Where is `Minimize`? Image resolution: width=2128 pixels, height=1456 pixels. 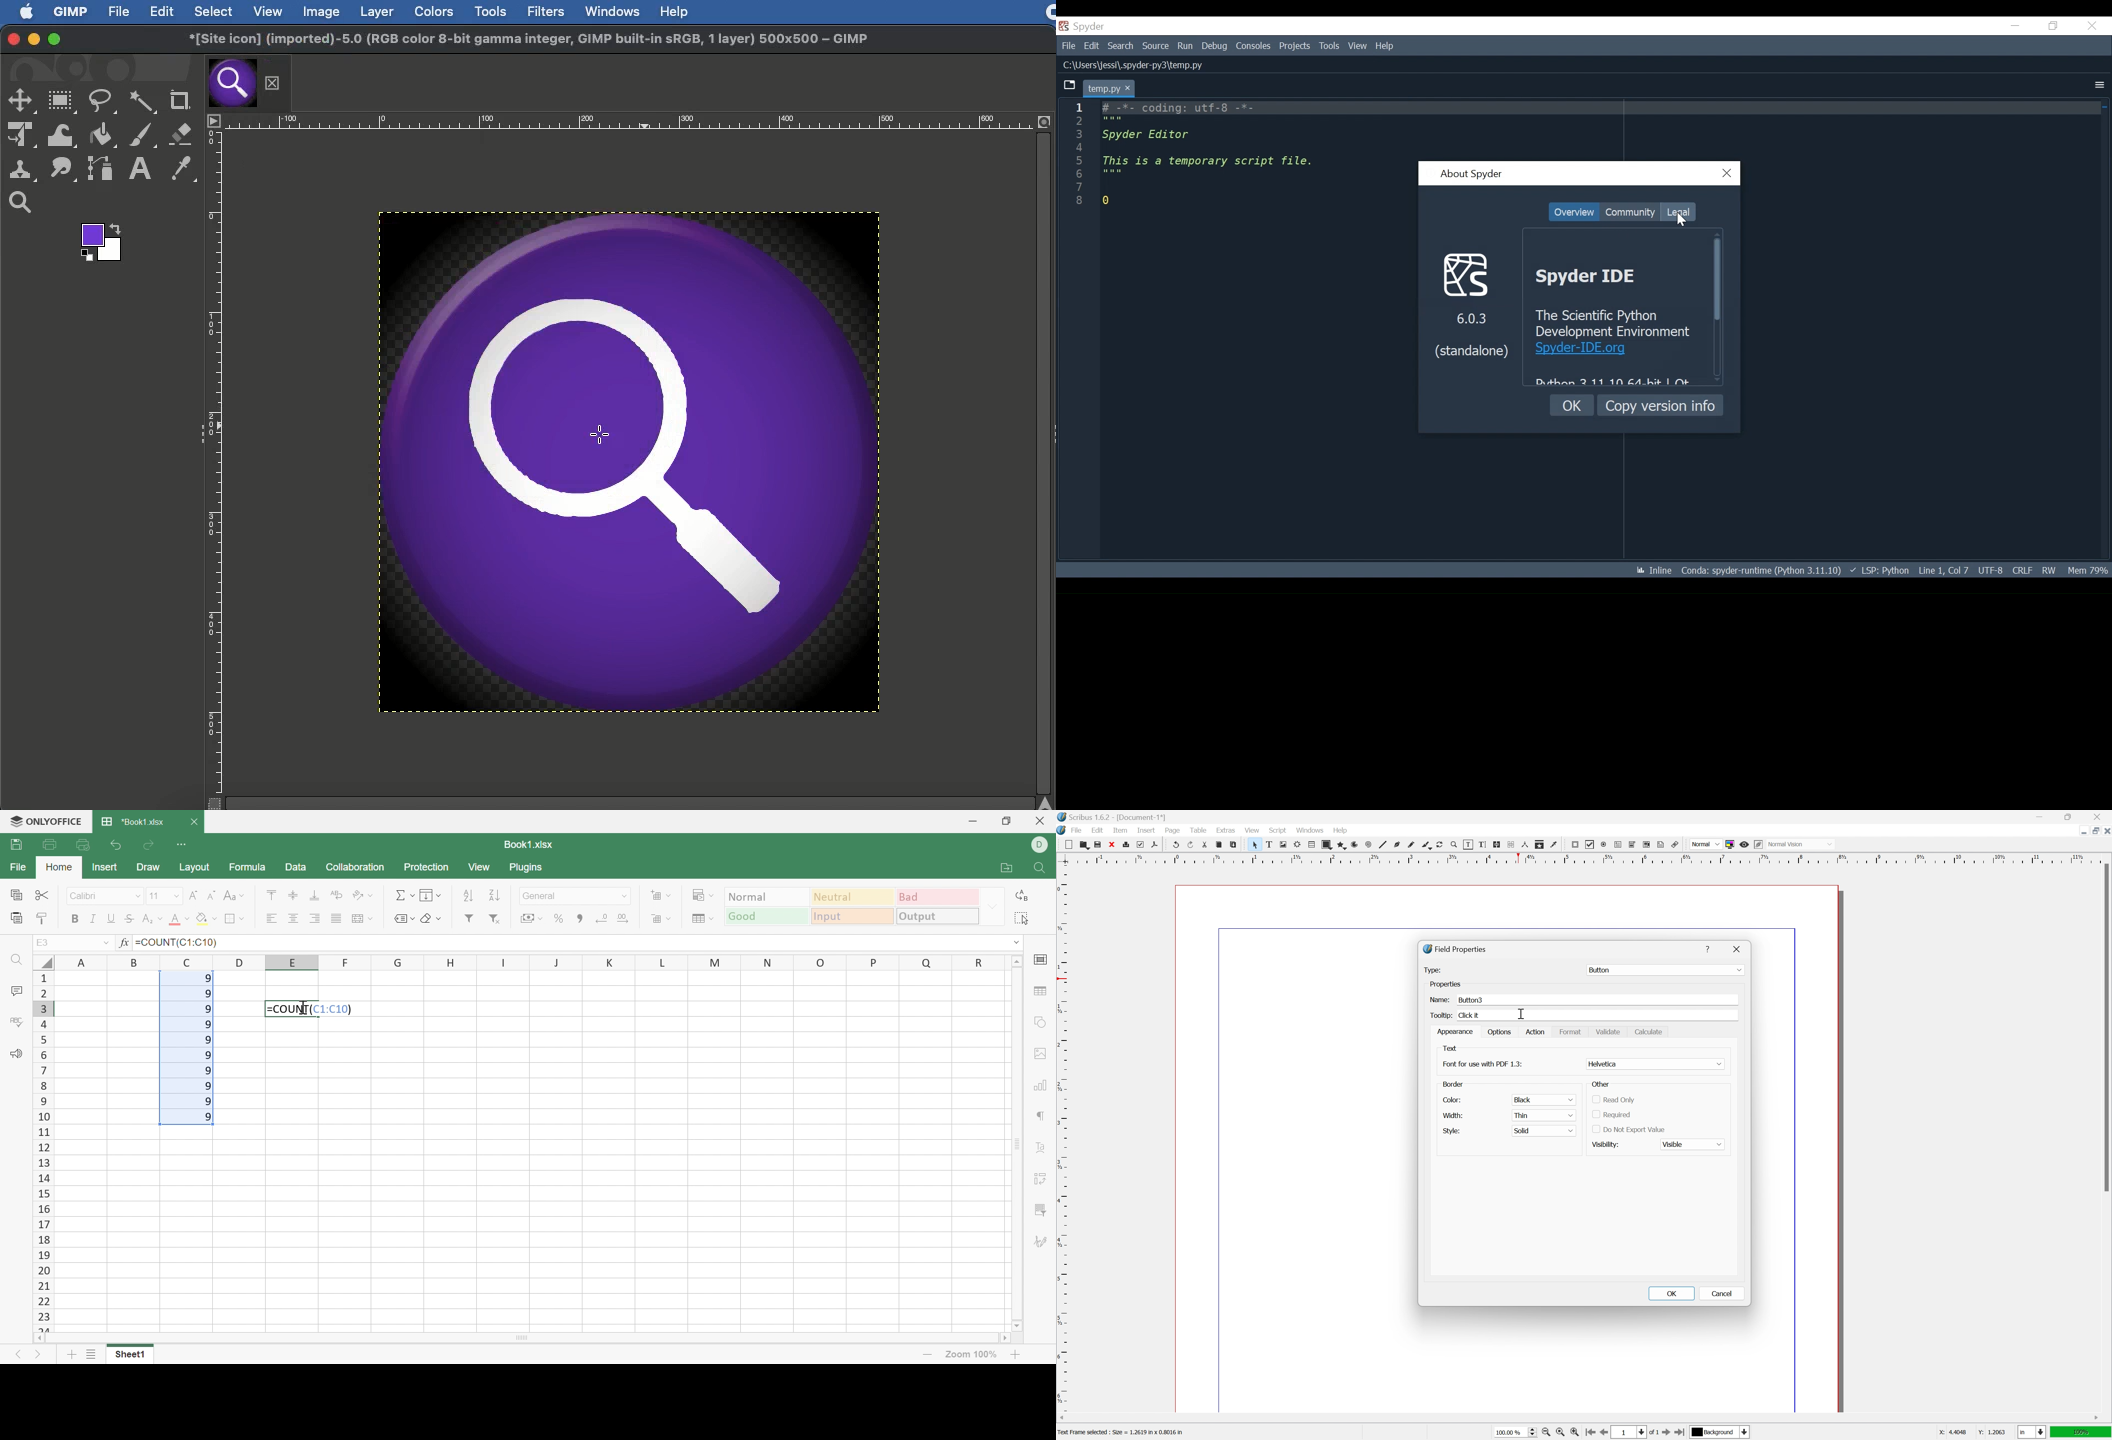
Minimize is located at coordinates (969, 819).